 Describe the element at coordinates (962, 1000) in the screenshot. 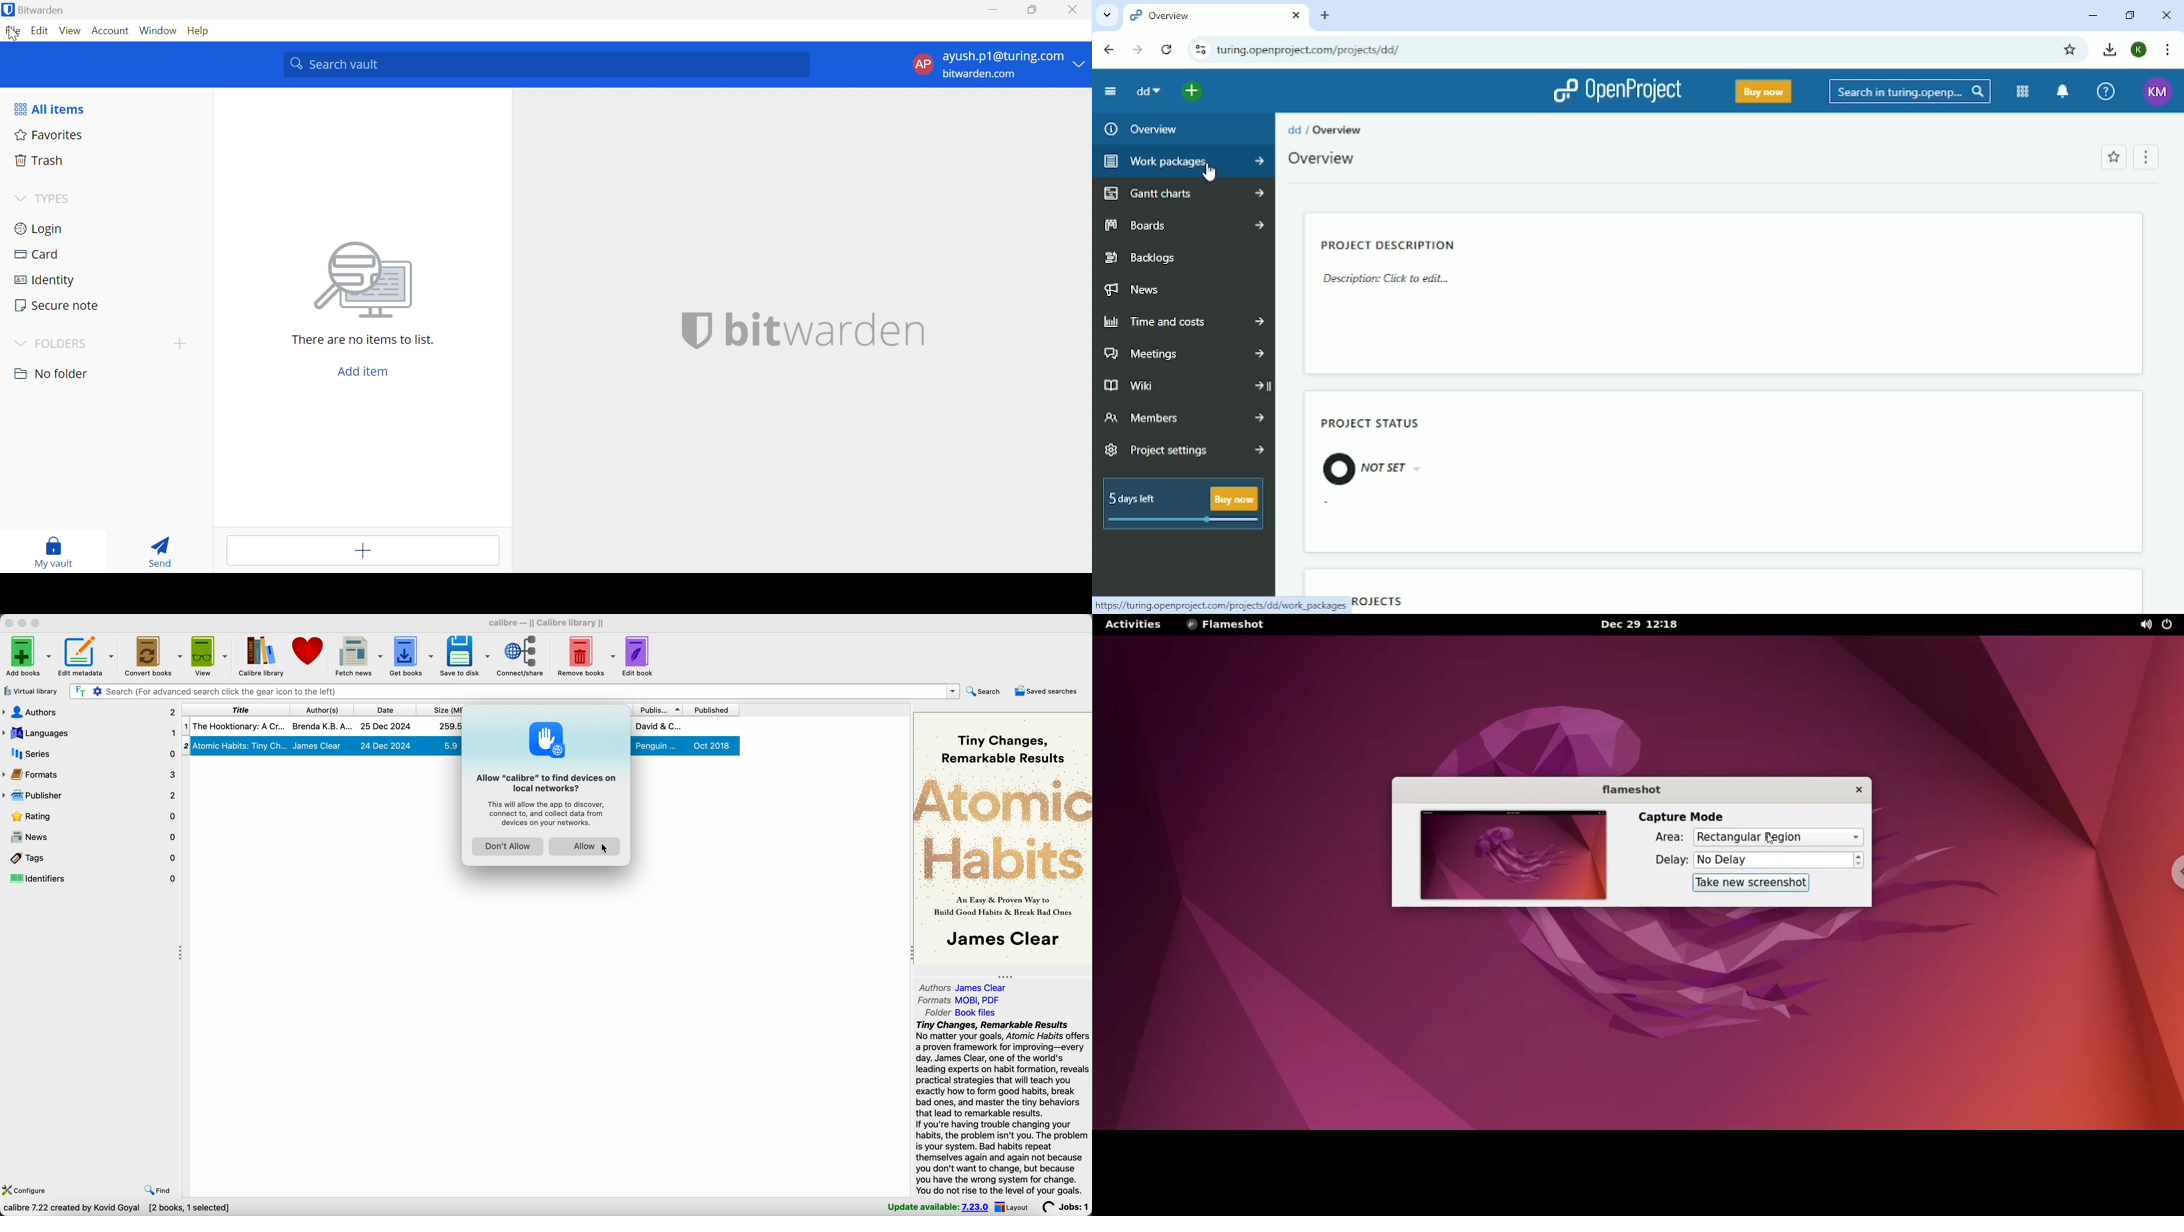

I see `formats` at that location.